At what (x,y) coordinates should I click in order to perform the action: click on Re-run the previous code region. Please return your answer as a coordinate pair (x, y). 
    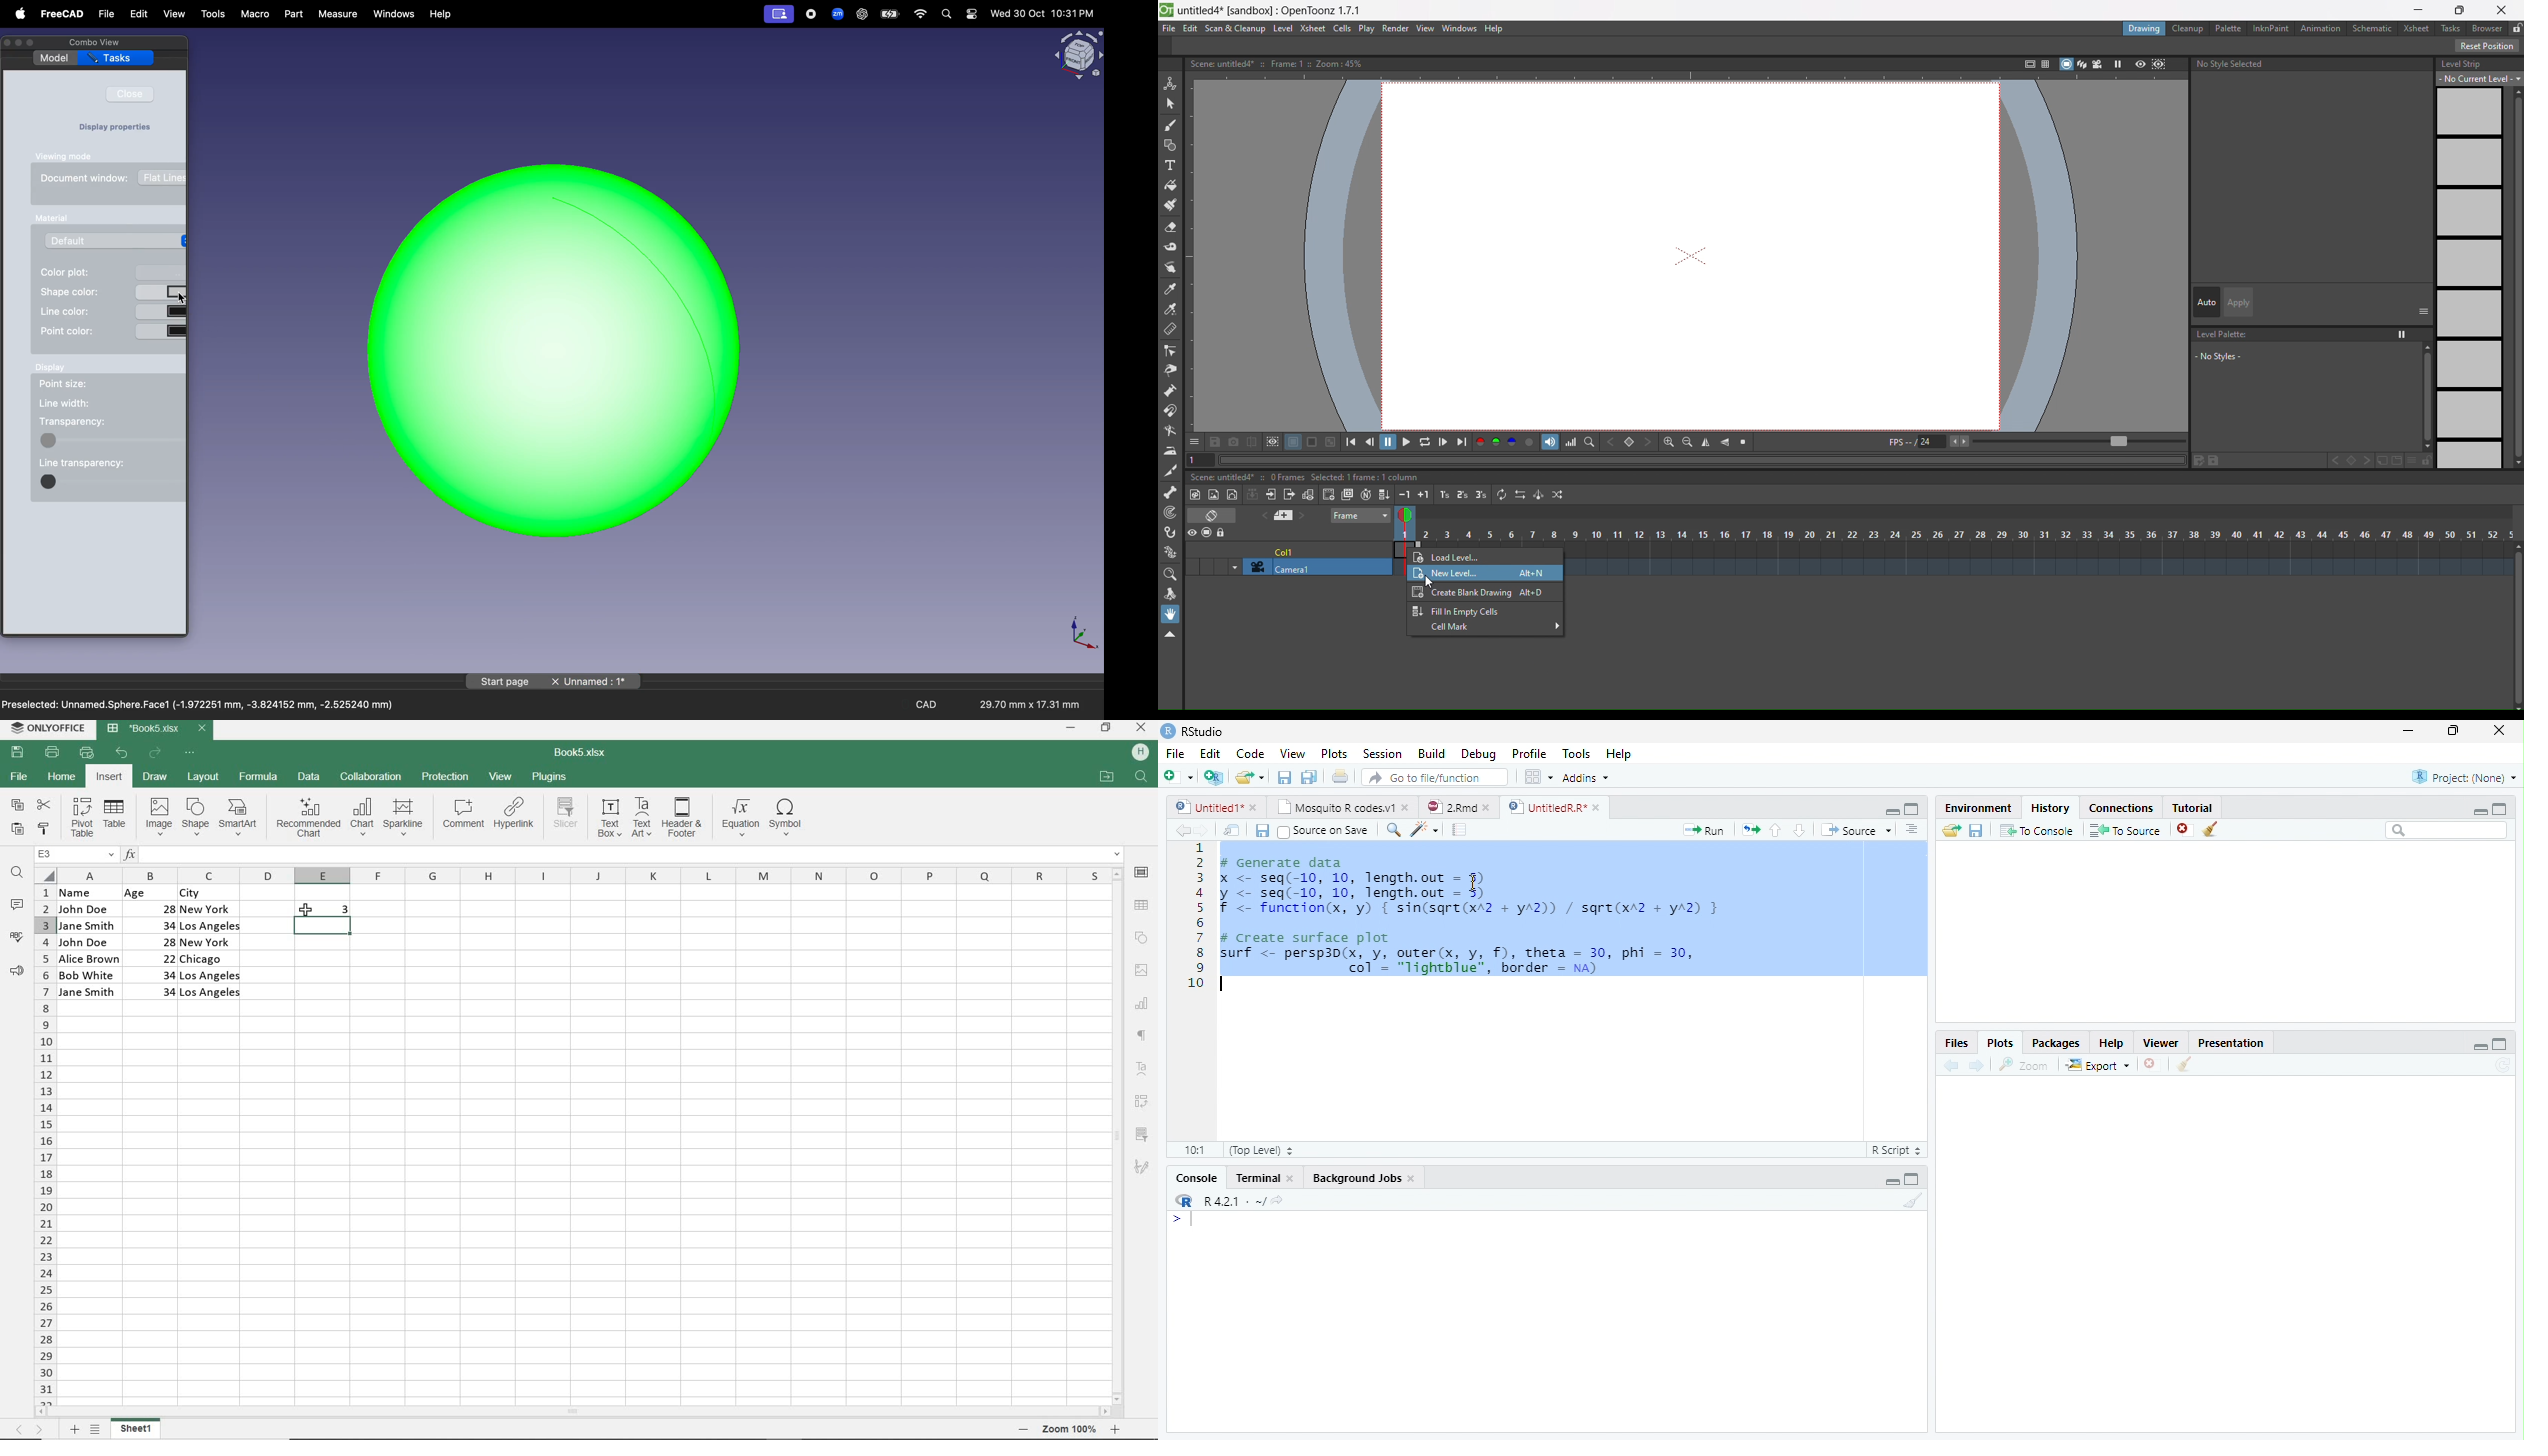
    Looking at the image, I should click on (1750, 829).